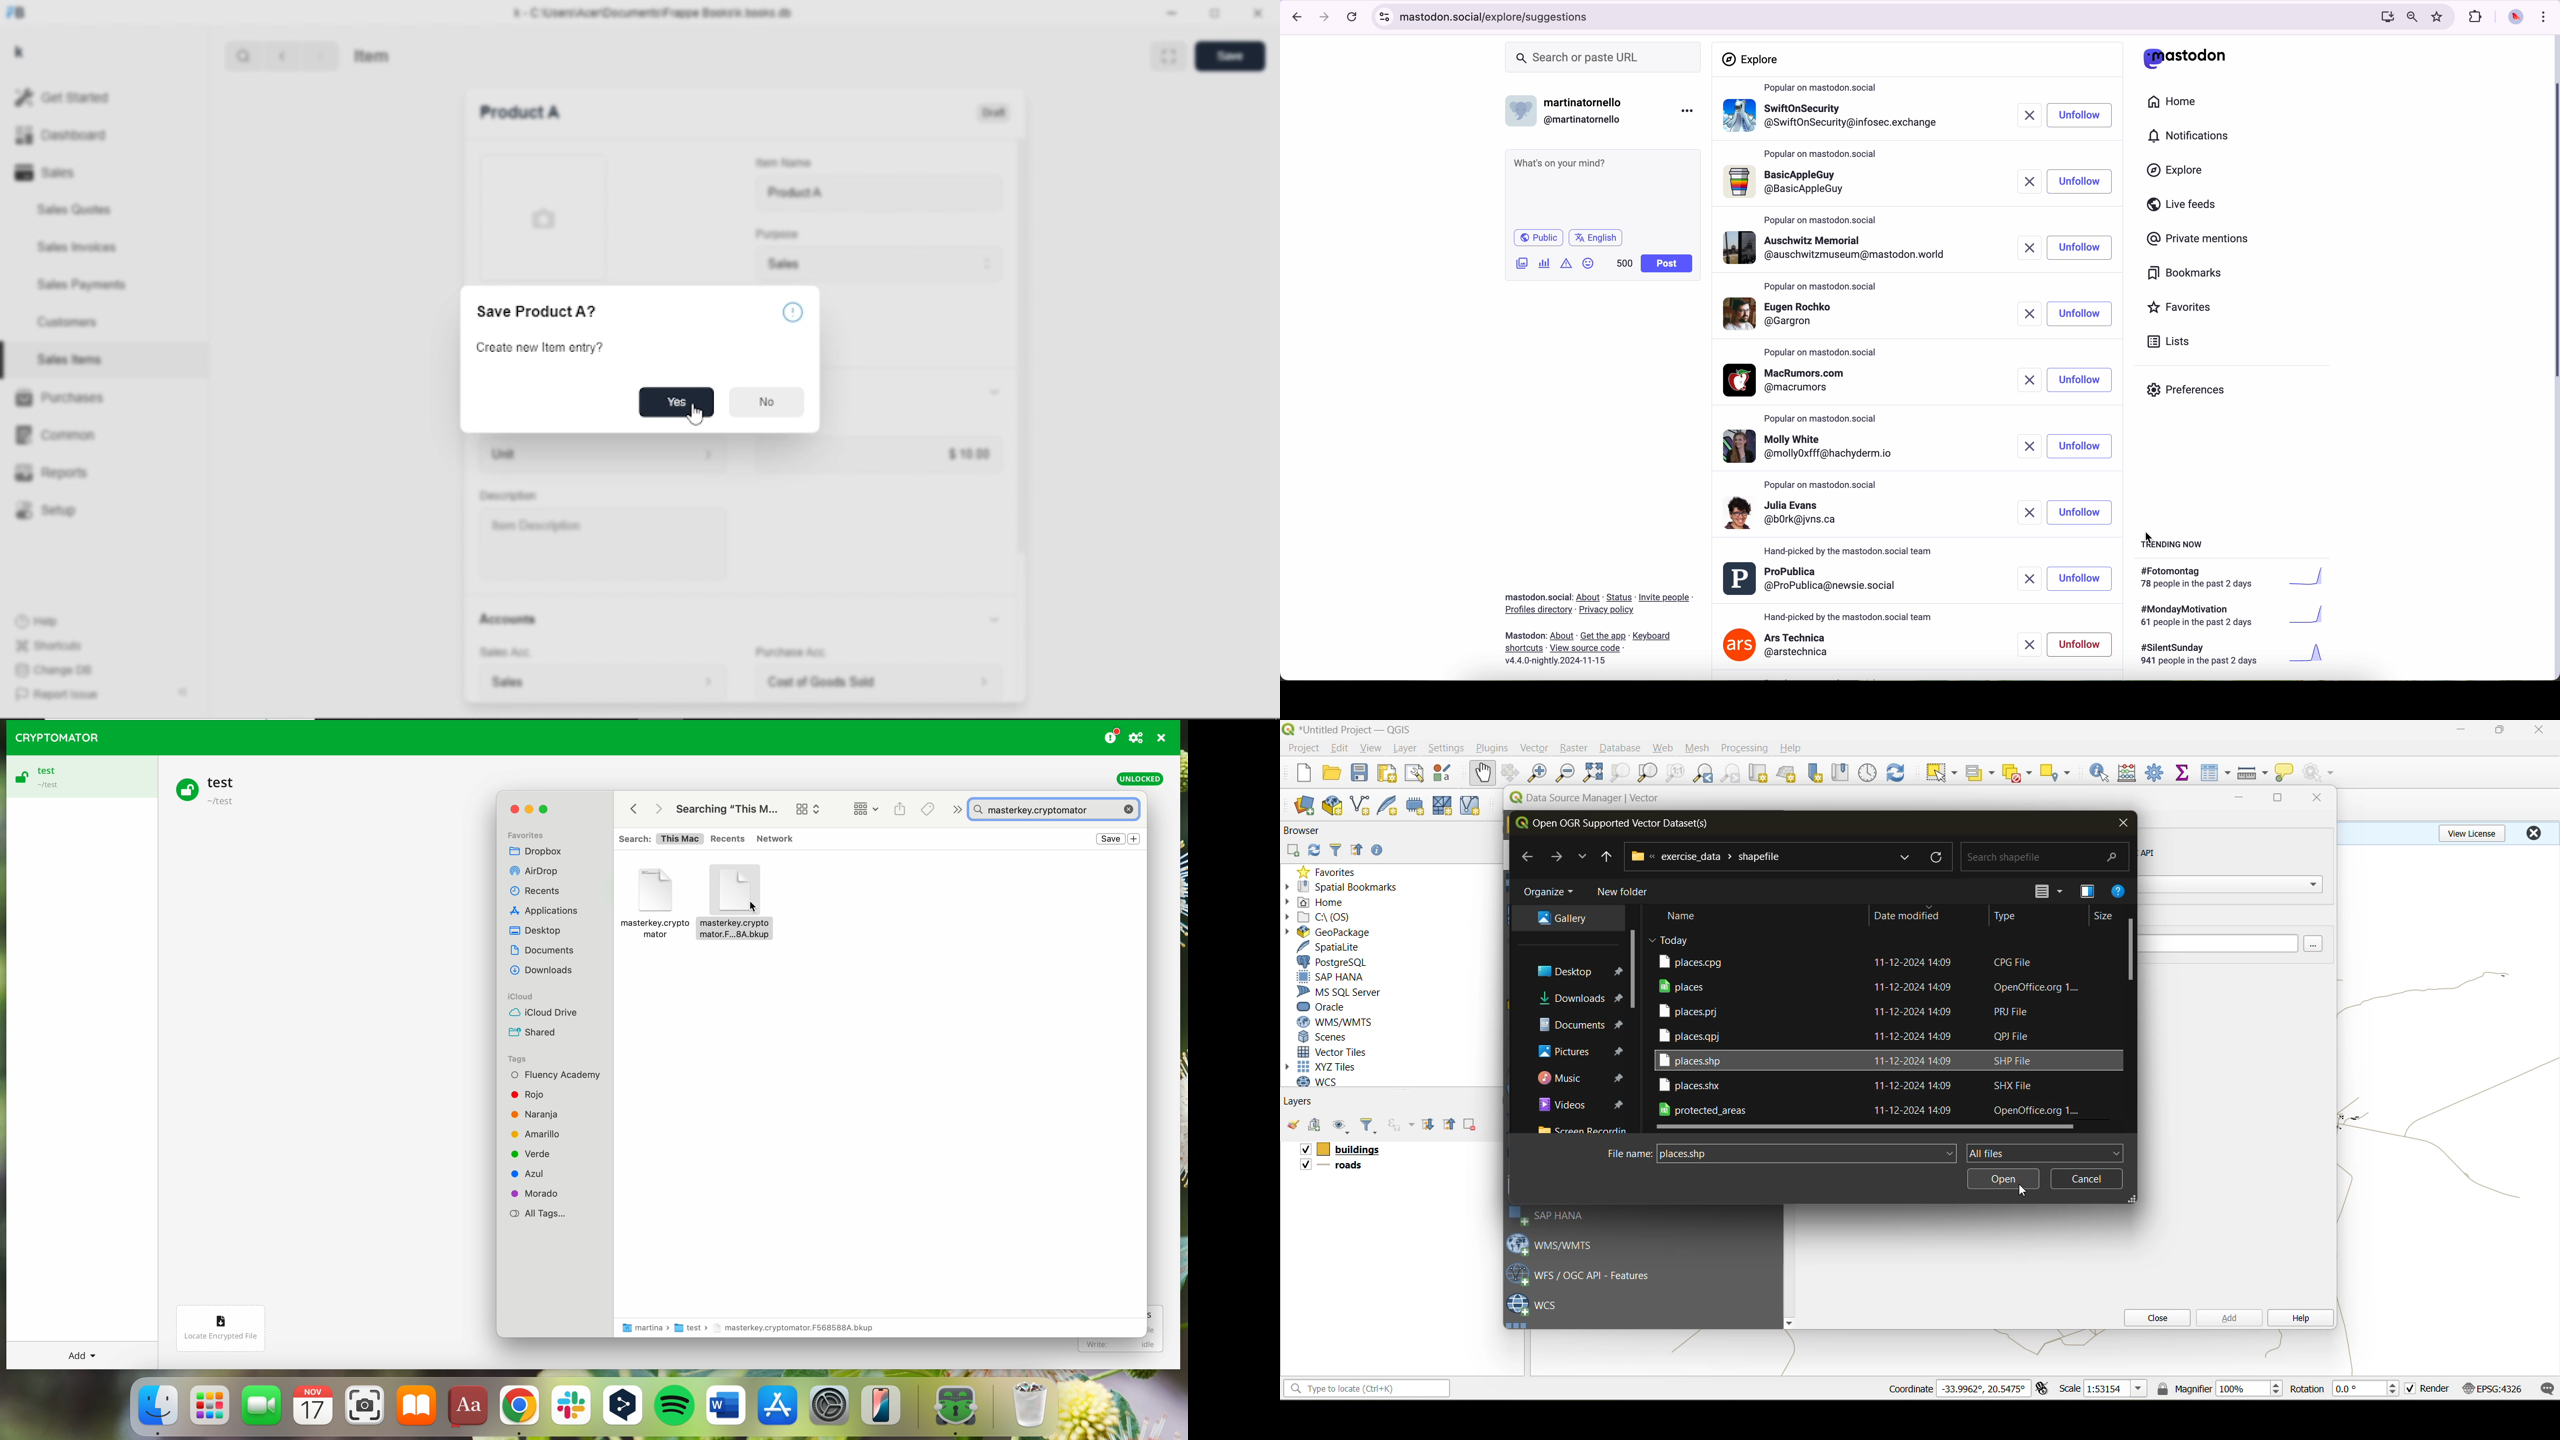 The height and width of the screenshot is (1456, 2576). I want to click on Cost of Goods Sold, so click(884, 682).